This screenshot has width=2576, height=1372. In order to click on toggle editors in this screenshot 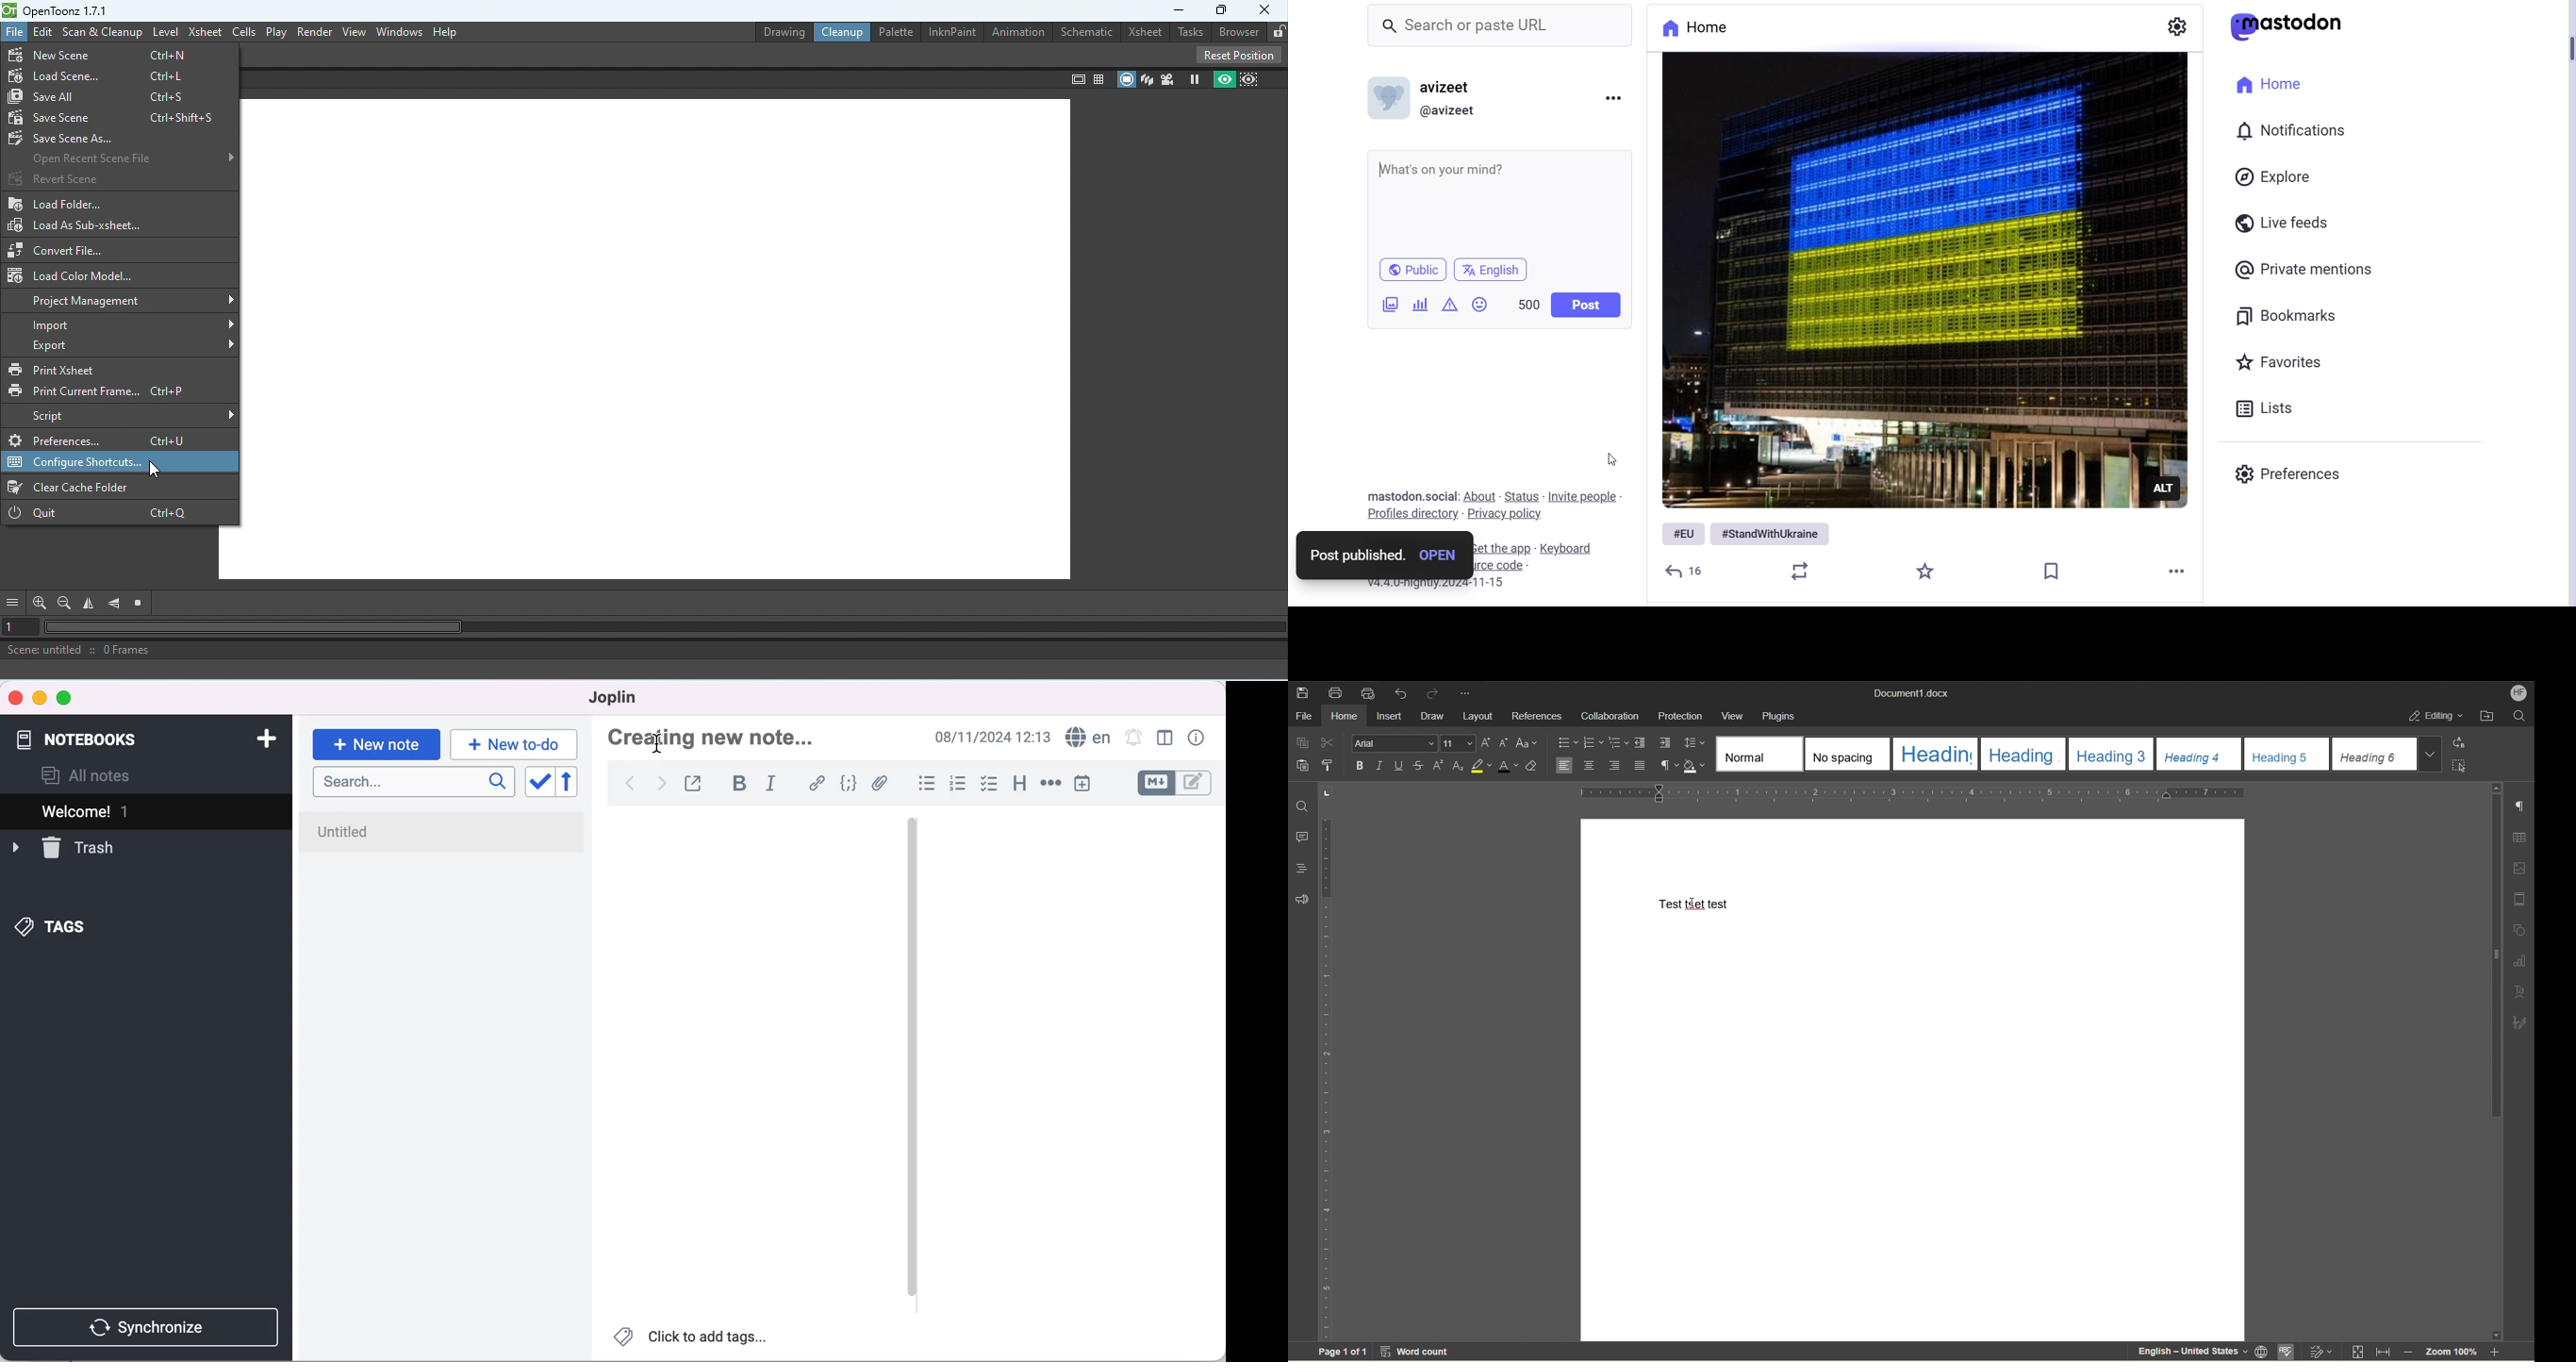, I will do `click(1177, 783)`.